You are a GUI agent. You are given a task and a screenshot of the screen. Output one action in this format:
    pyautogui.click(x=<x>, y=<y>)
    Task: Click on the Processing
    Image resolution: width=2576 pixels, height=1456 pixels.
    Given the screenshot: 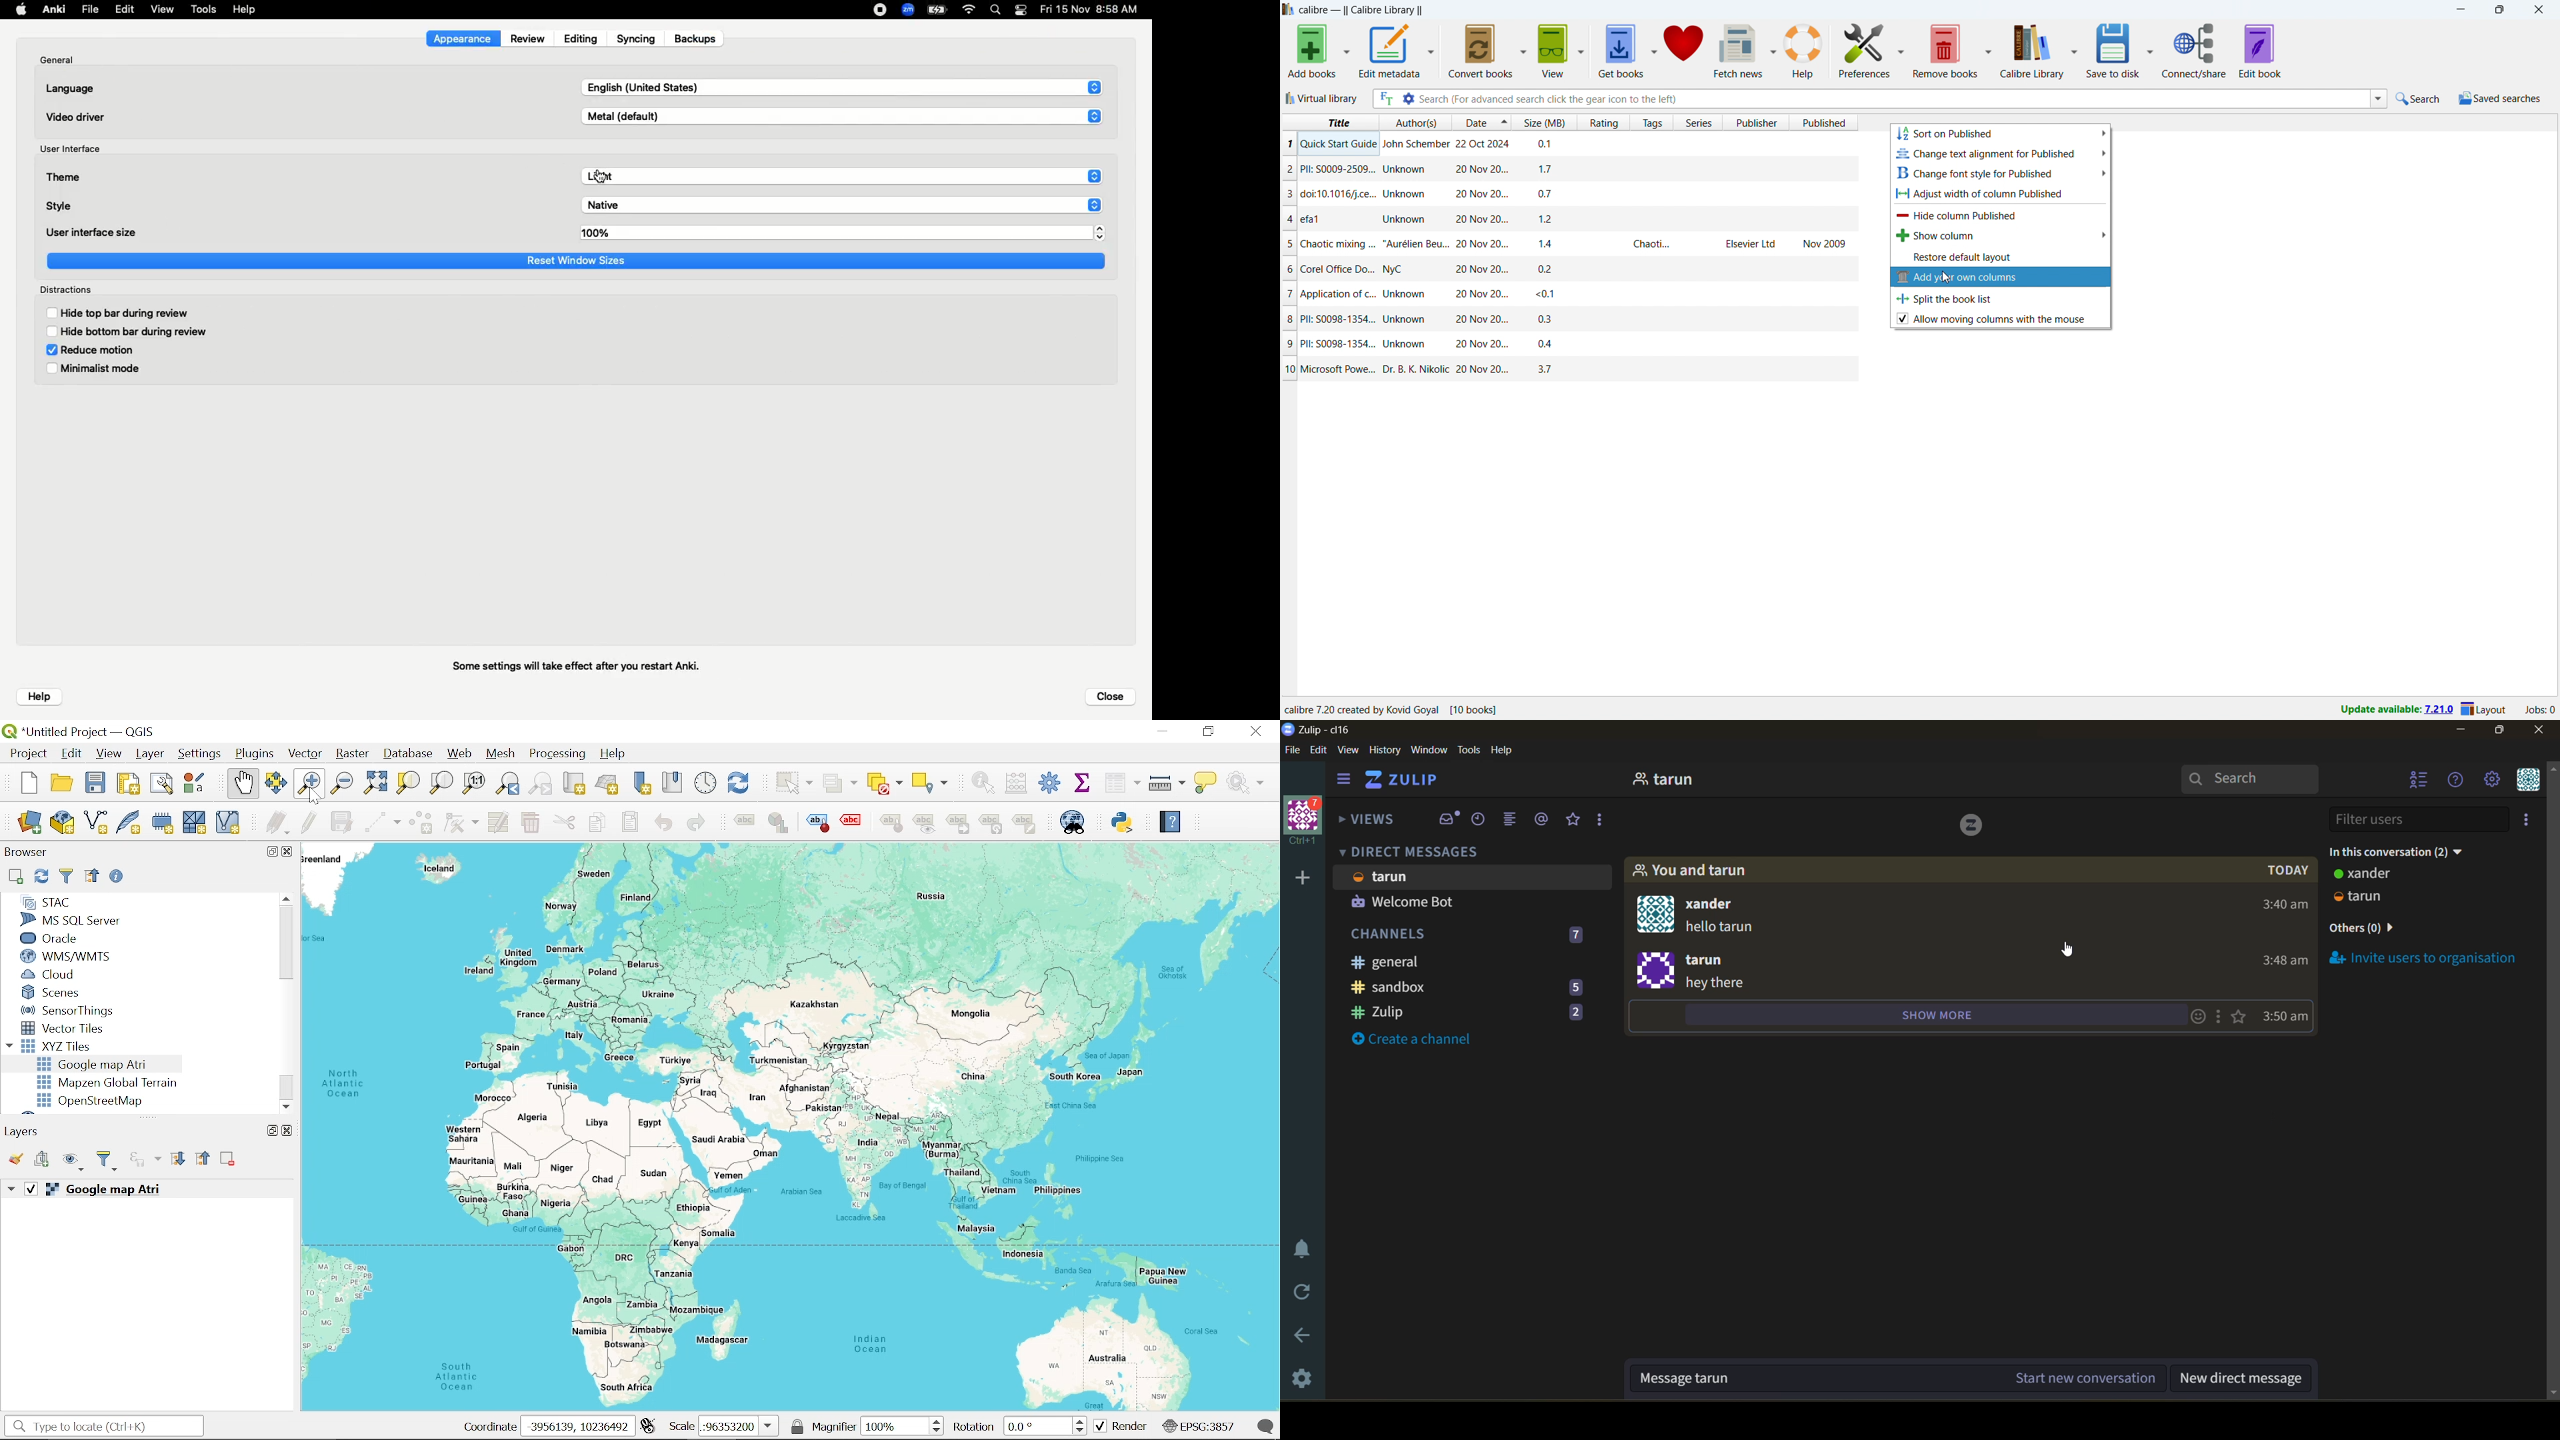 What is the action you would take?
    pyautogui.click(x=560, y=754)
    